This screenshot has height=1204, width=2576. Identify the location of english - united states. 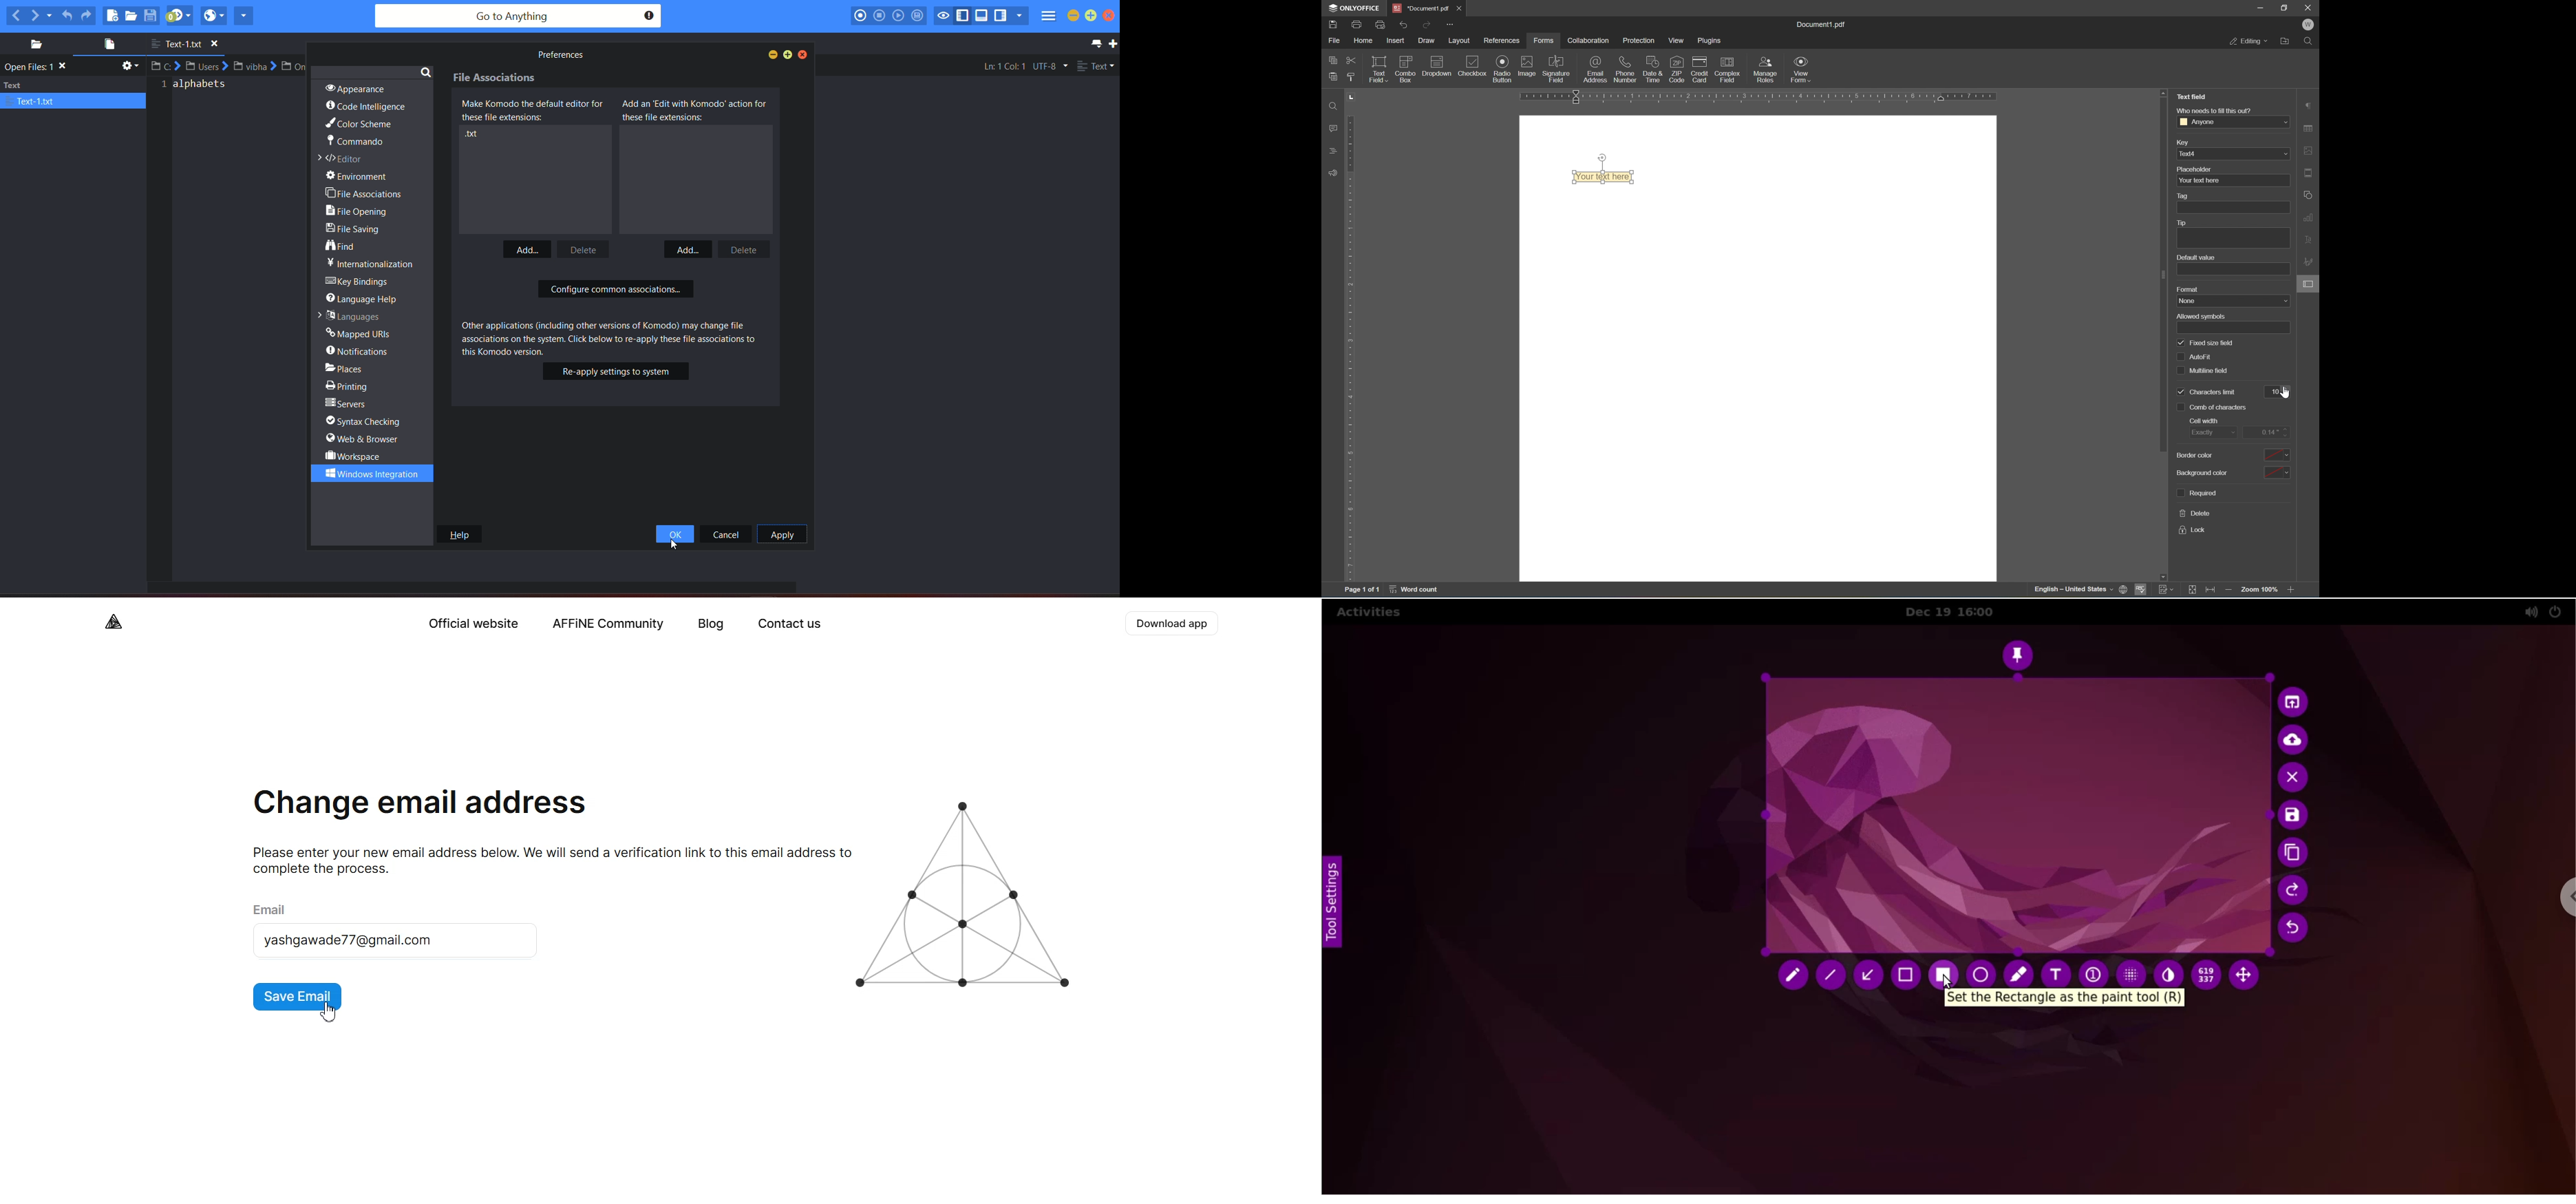
(2071, 590).